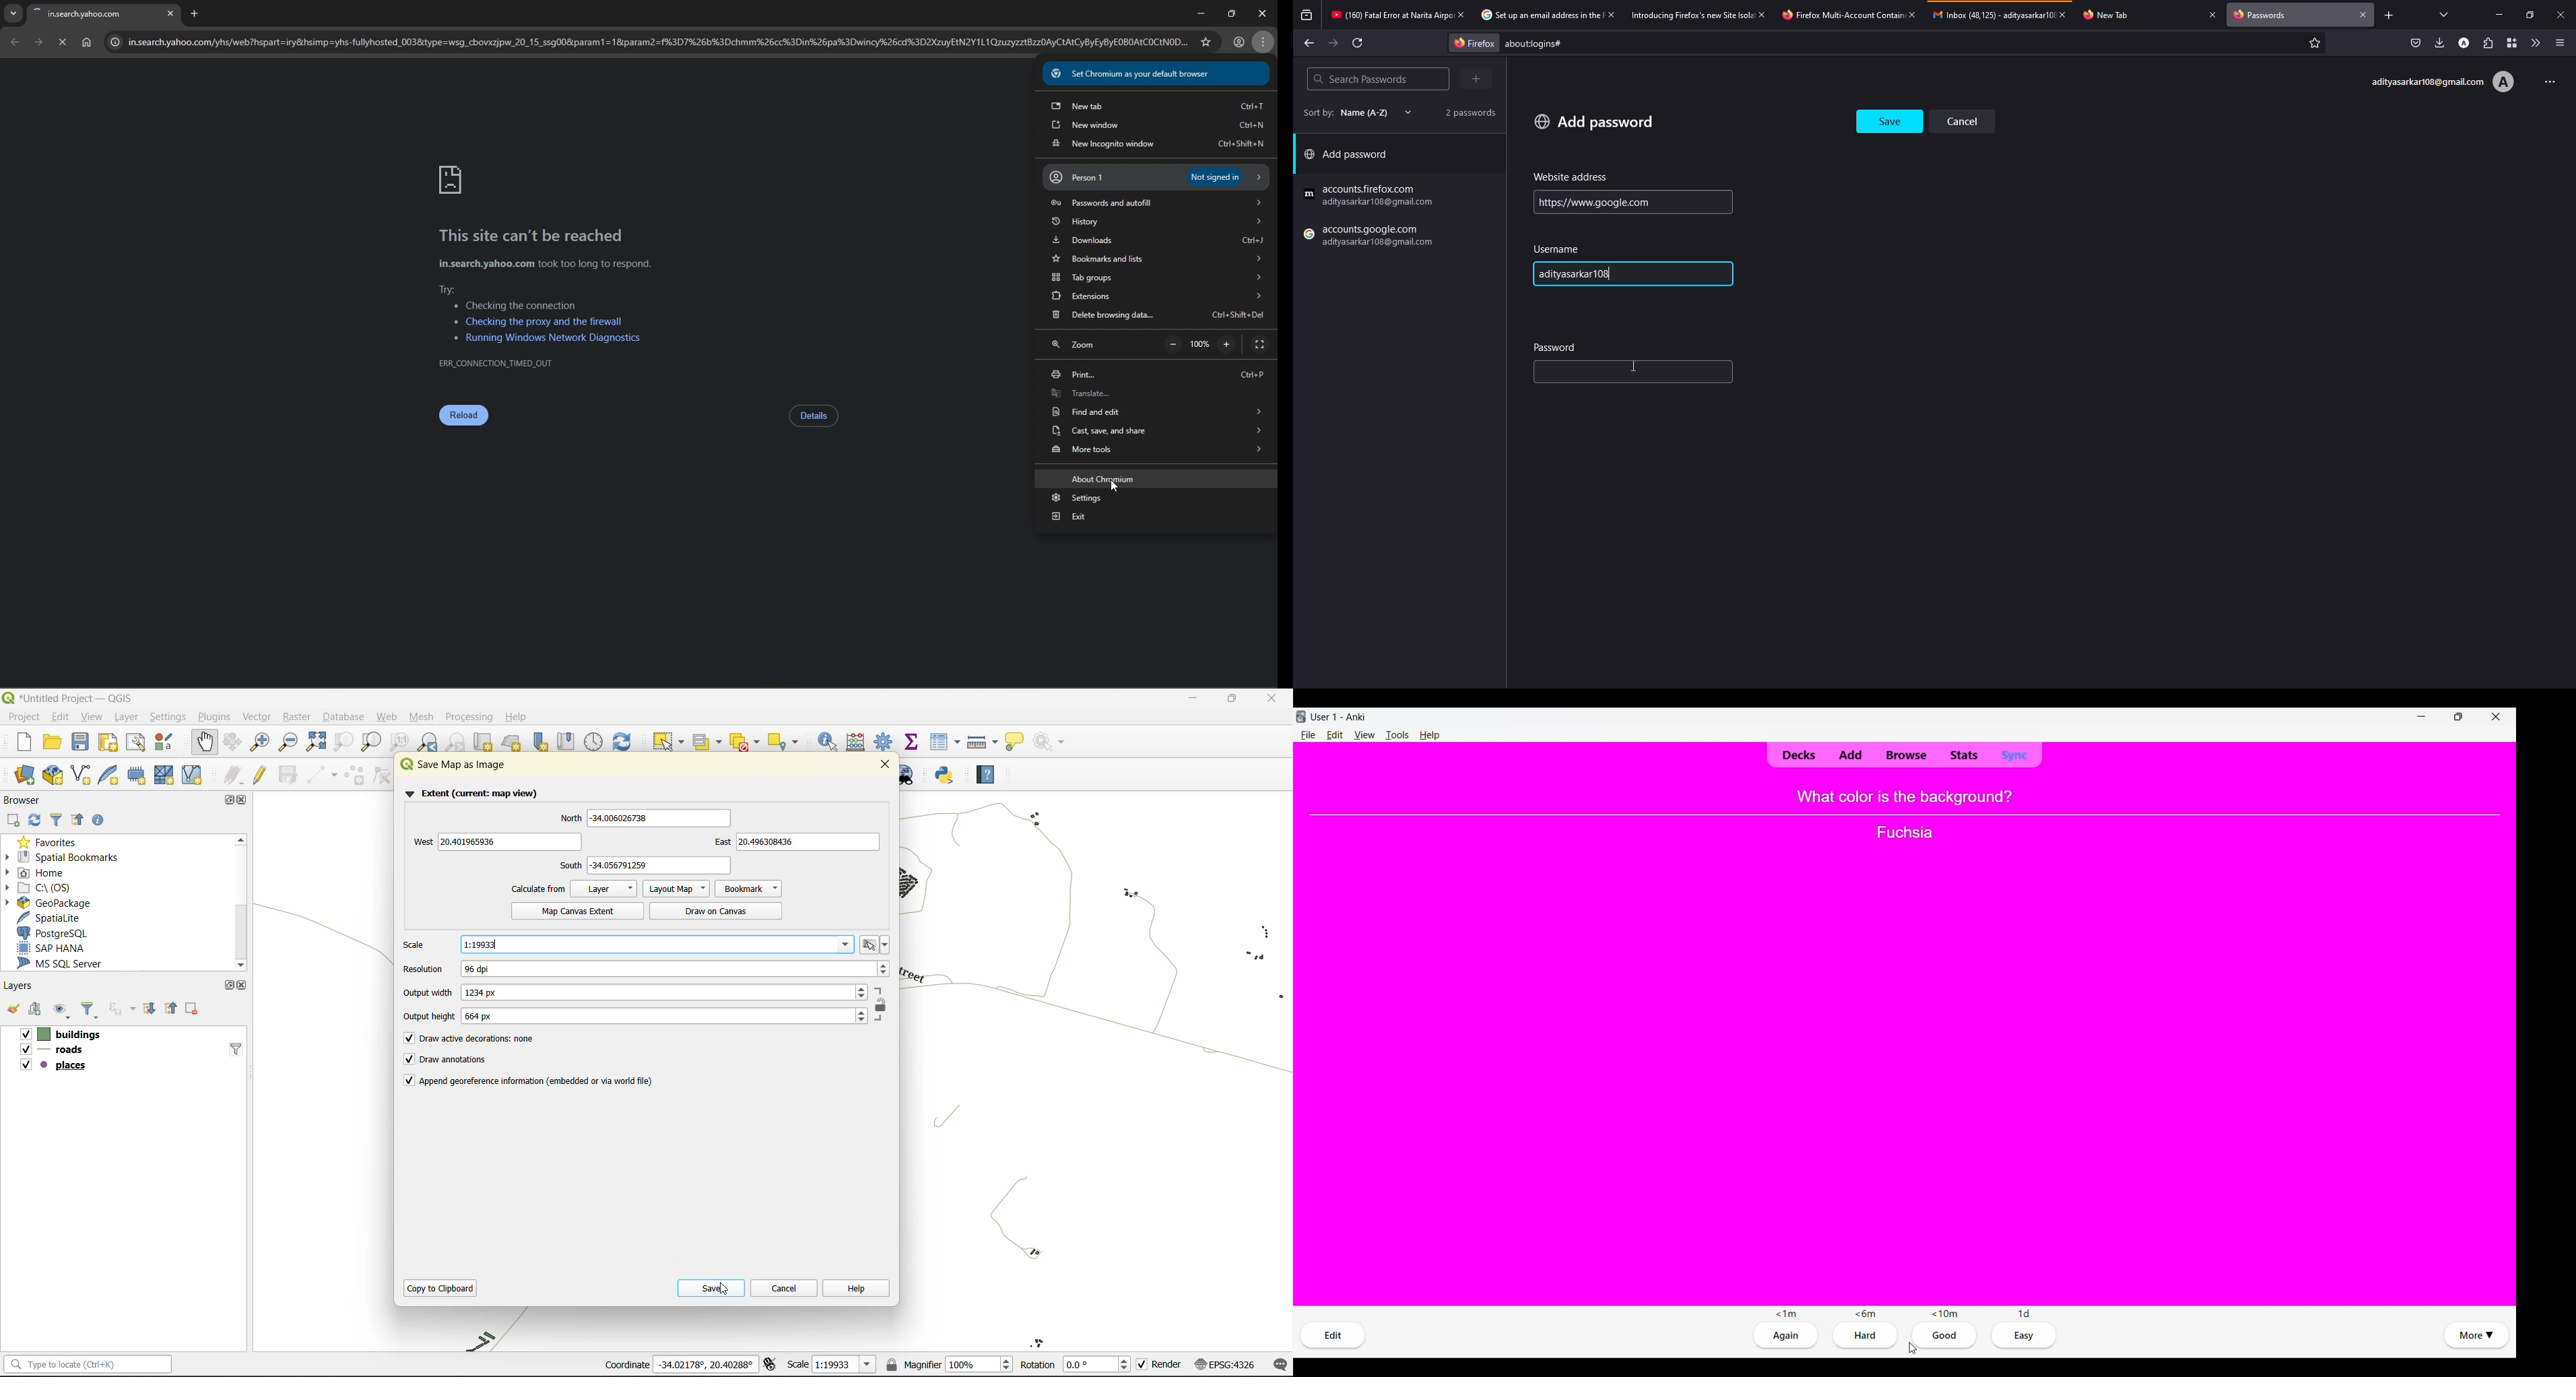 Image resolution: width=2576 pixels, height=1400 pixels. What do you see at coordinates (2545, 80) in the screenshot?
I see `more options` at bounding box center [2545, 80].